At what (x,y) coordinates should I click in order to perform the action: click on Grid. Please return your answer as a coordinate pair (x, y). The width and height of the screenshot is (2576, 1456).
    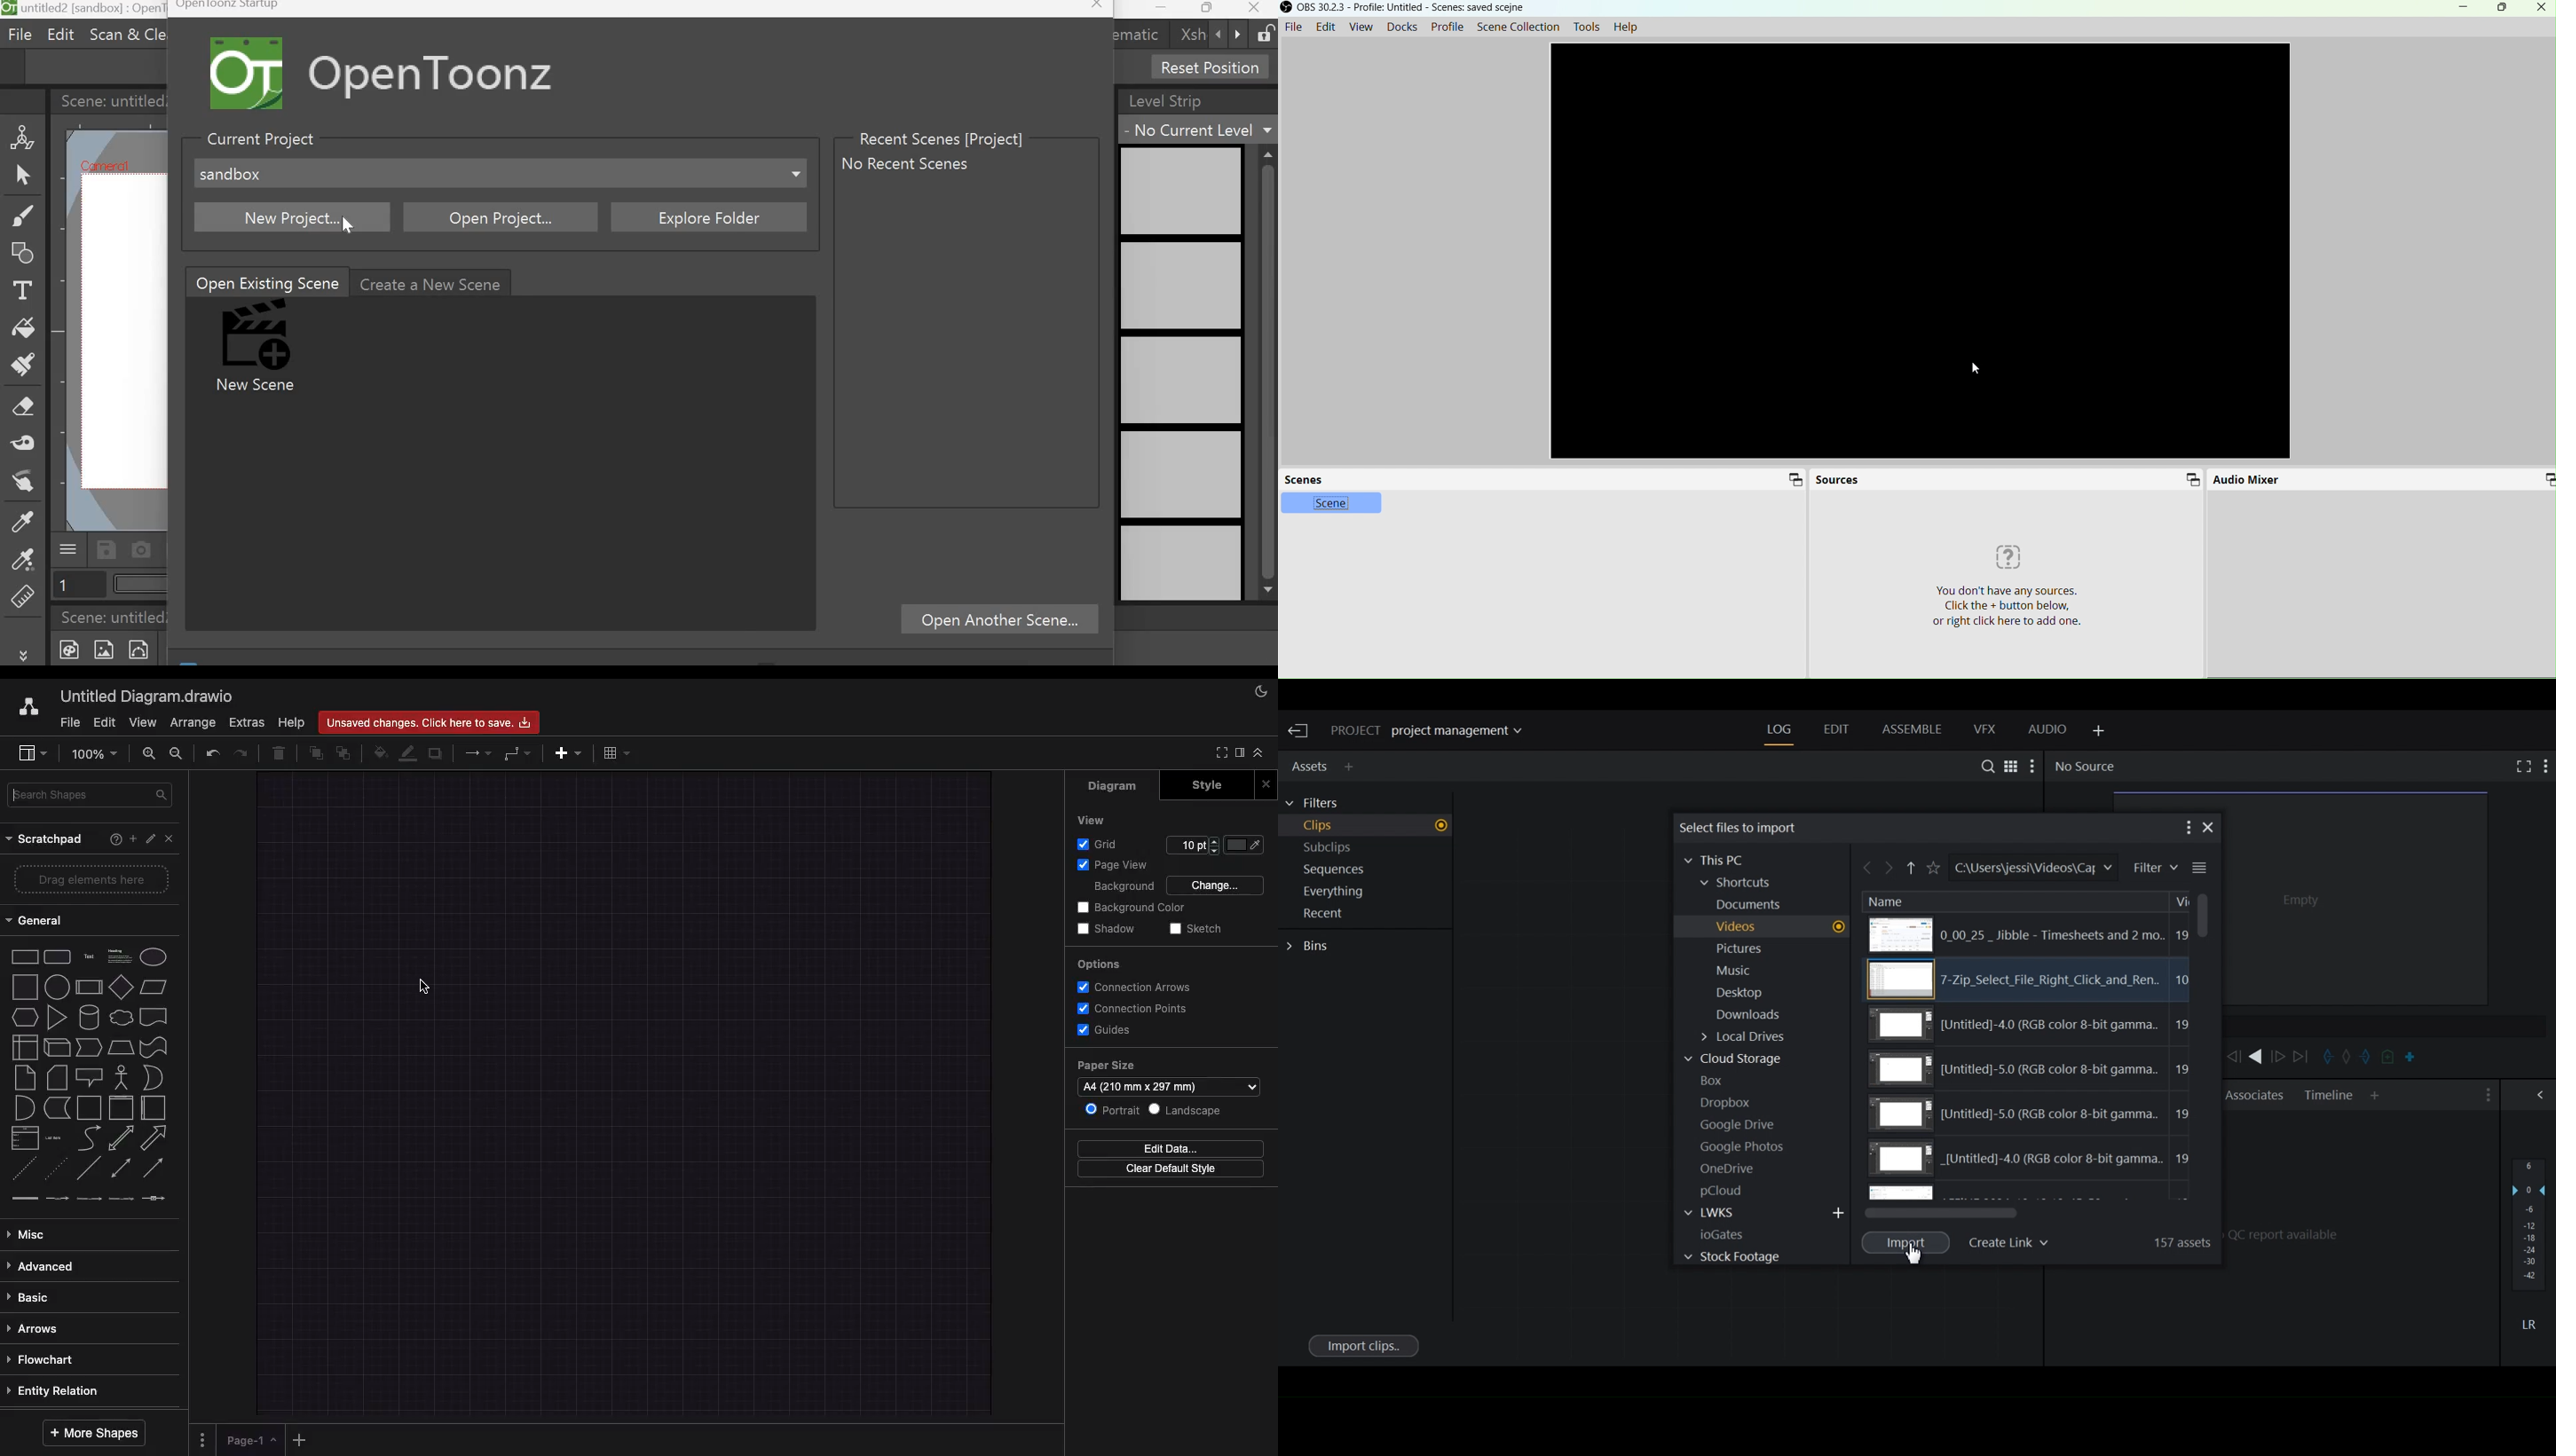
    Looking at the image, I should click on (1101, 843).